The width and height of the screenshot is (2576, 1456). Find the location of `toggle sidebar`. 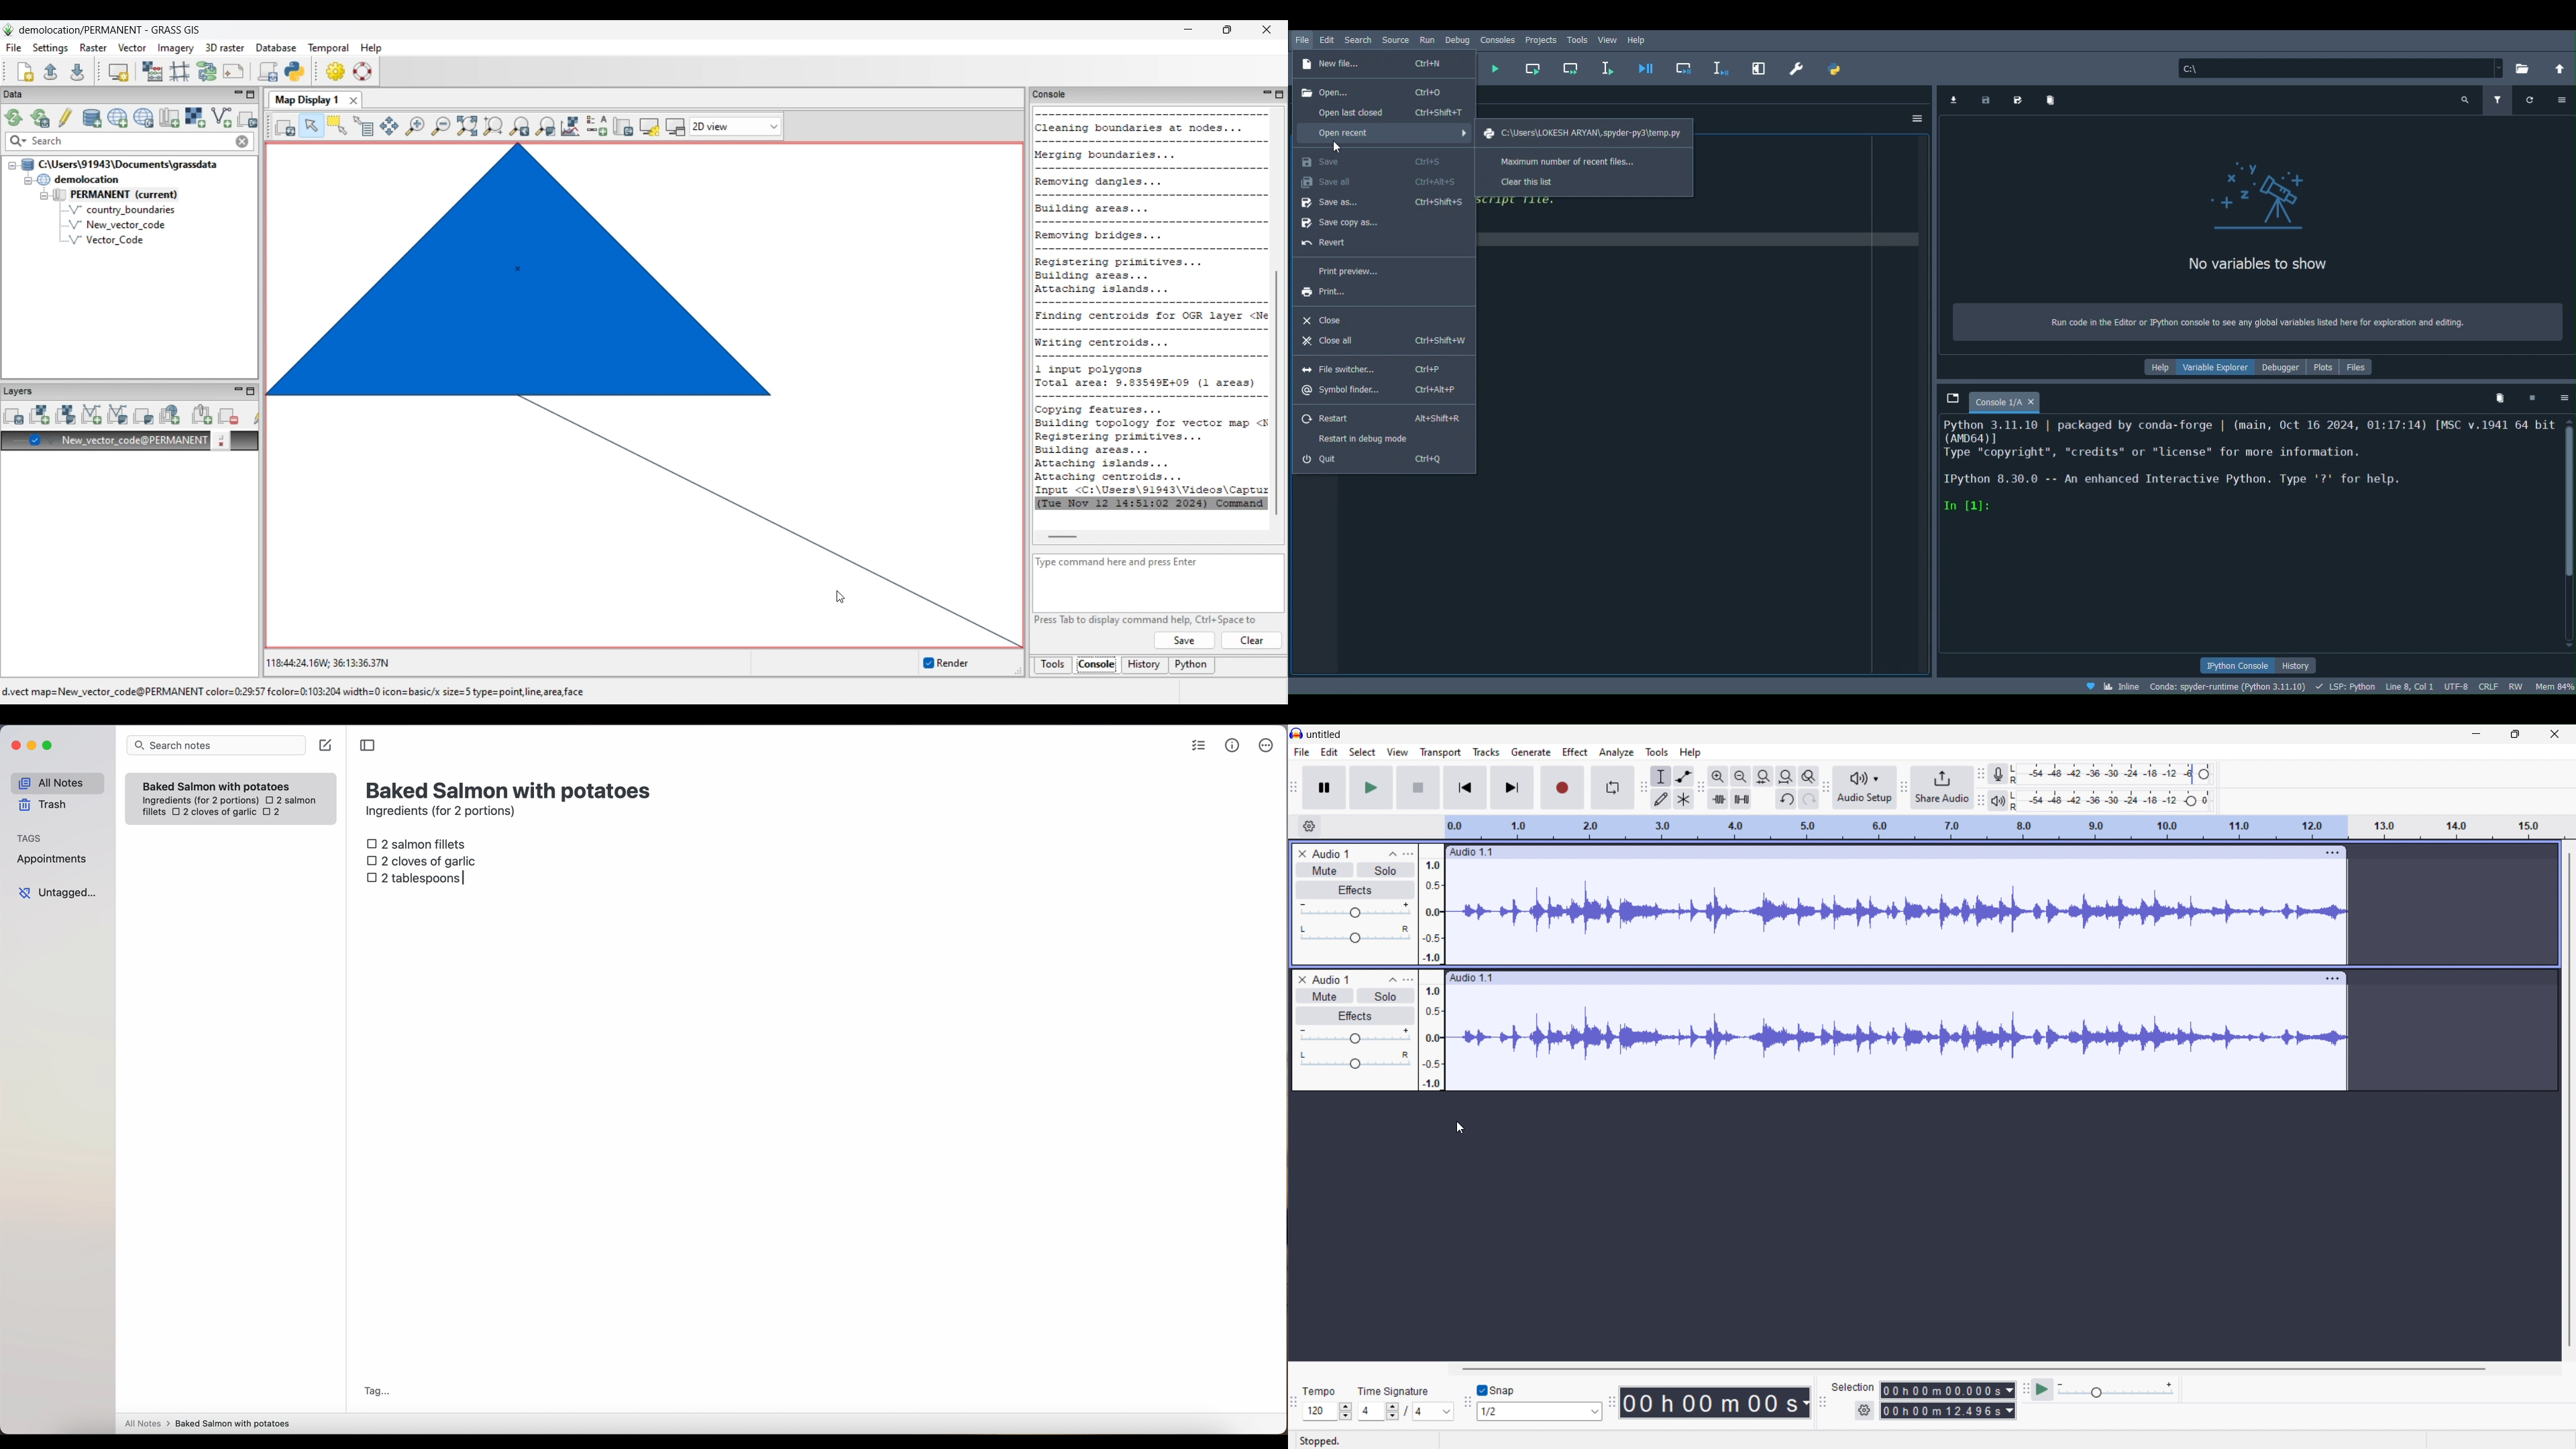

toggle sidebar is located at coordinates (369, 746).